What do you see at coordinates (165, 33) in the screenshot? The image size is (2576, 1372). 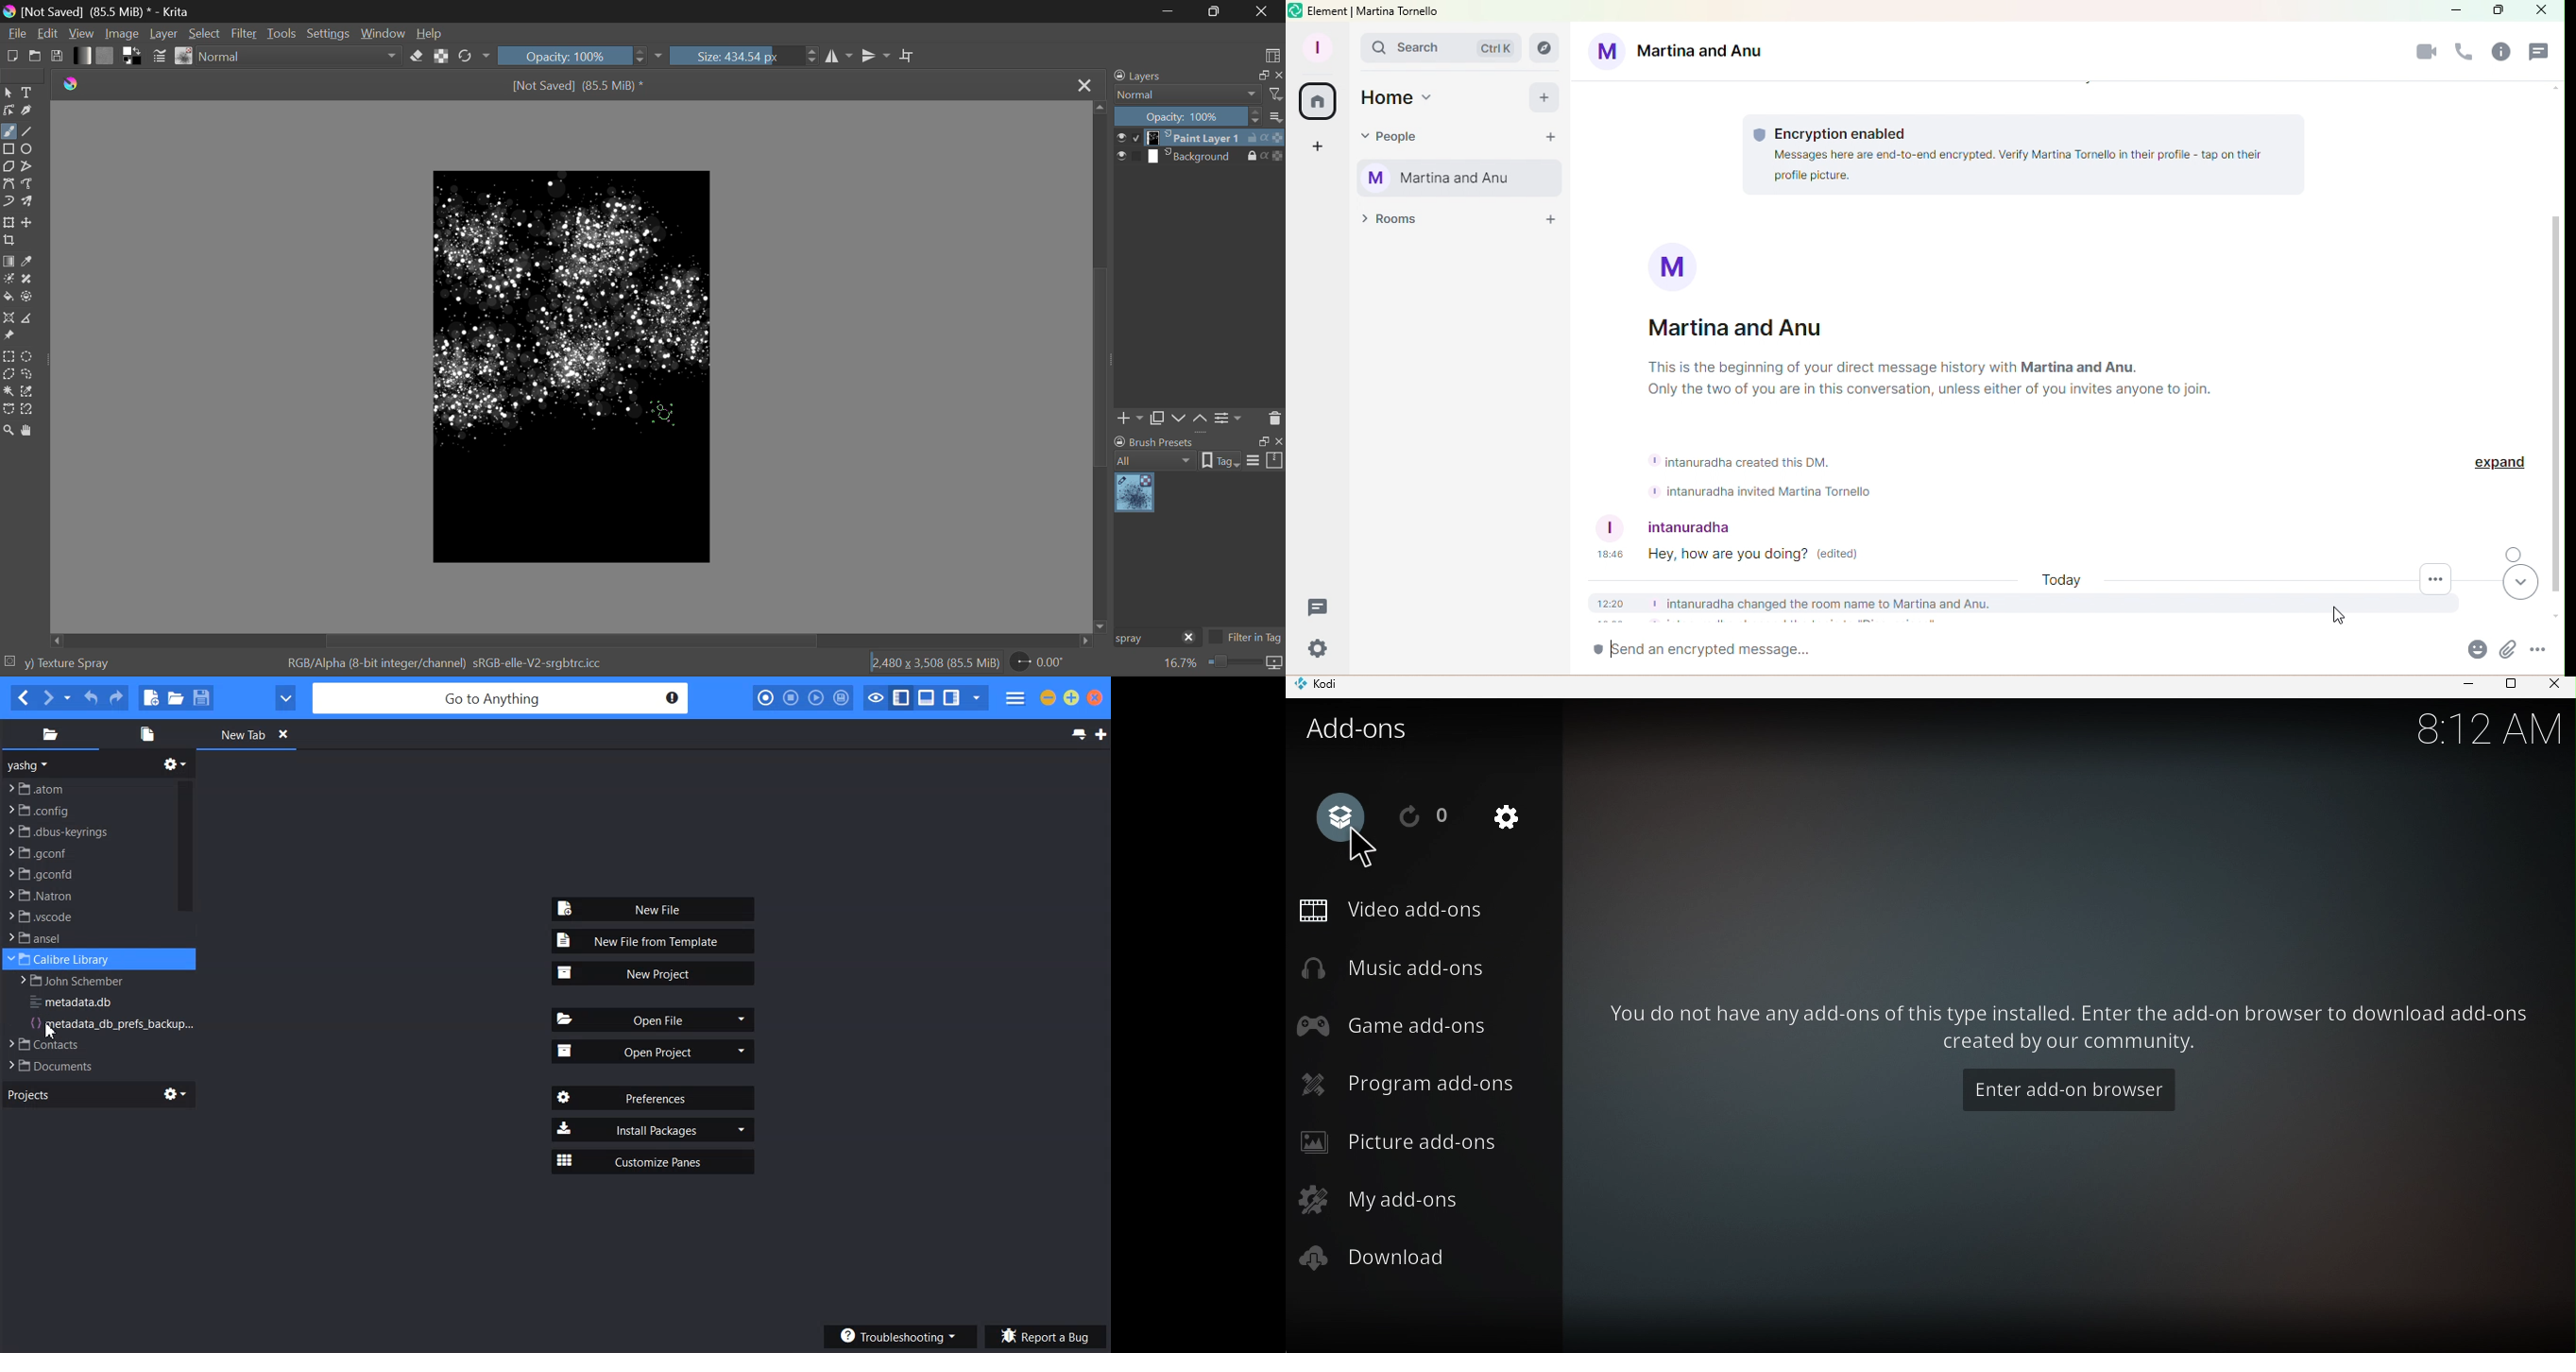 I see `Layer` at bounding box center [165, 33].